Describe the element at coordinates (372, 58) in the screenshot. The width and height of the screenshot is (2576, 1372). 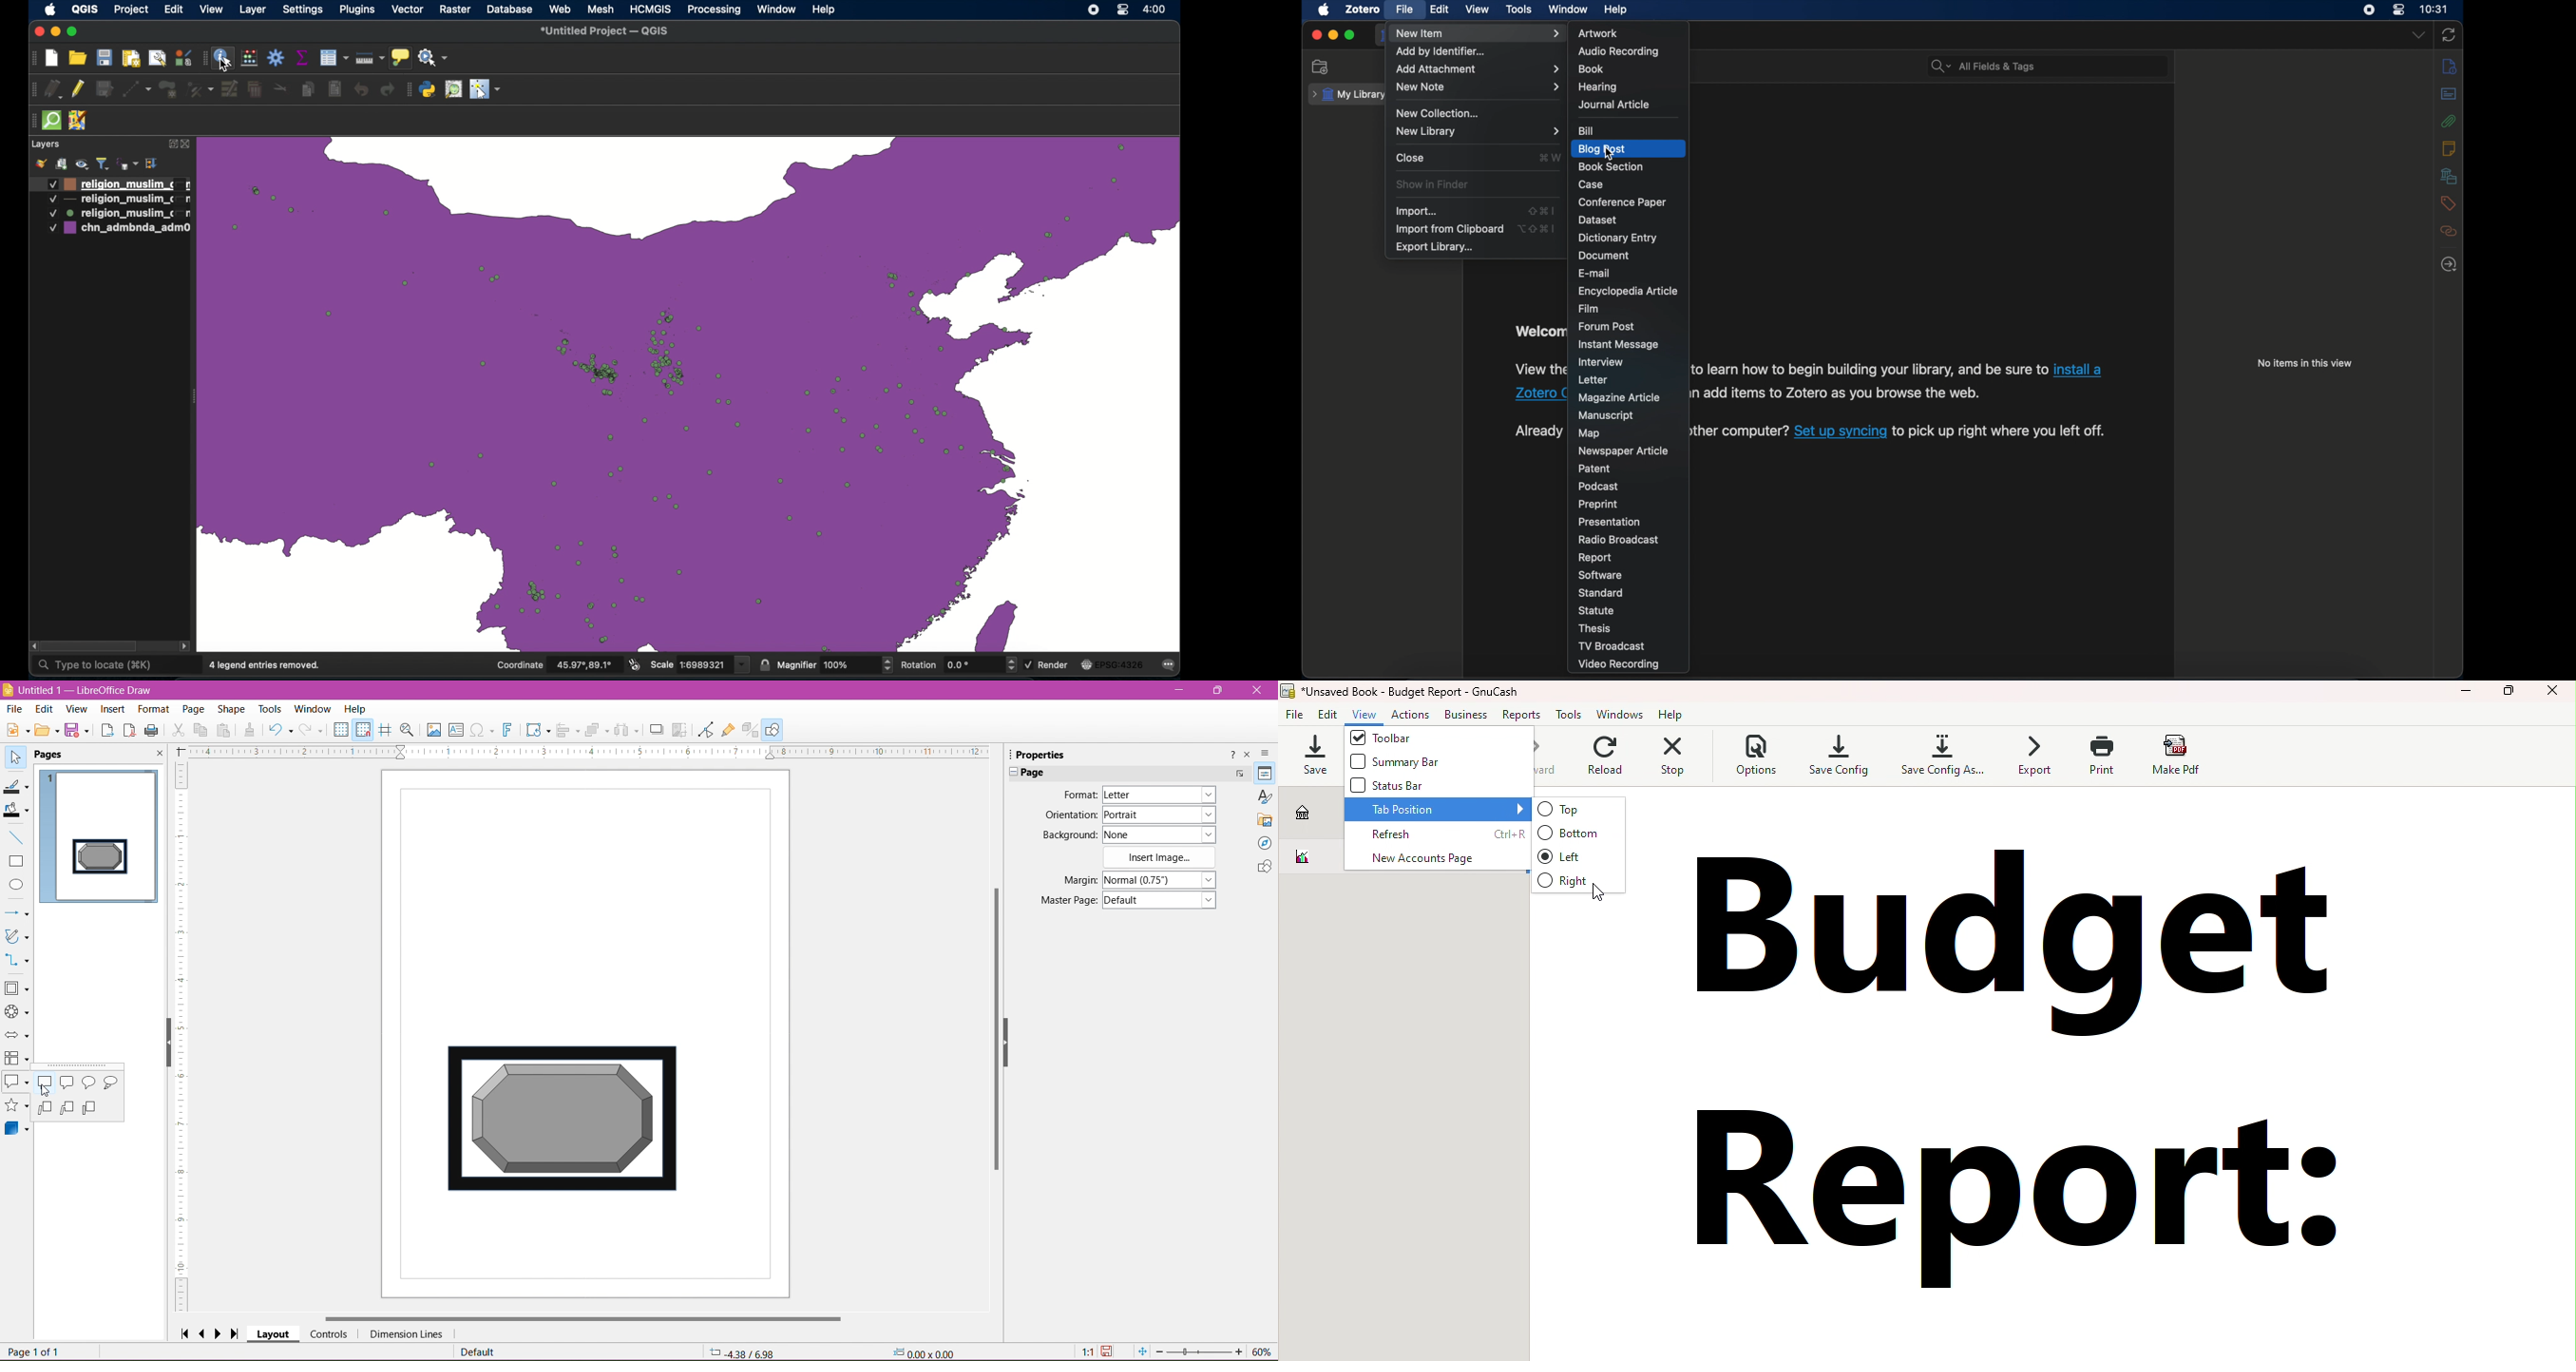
I see `measure line` at that location.